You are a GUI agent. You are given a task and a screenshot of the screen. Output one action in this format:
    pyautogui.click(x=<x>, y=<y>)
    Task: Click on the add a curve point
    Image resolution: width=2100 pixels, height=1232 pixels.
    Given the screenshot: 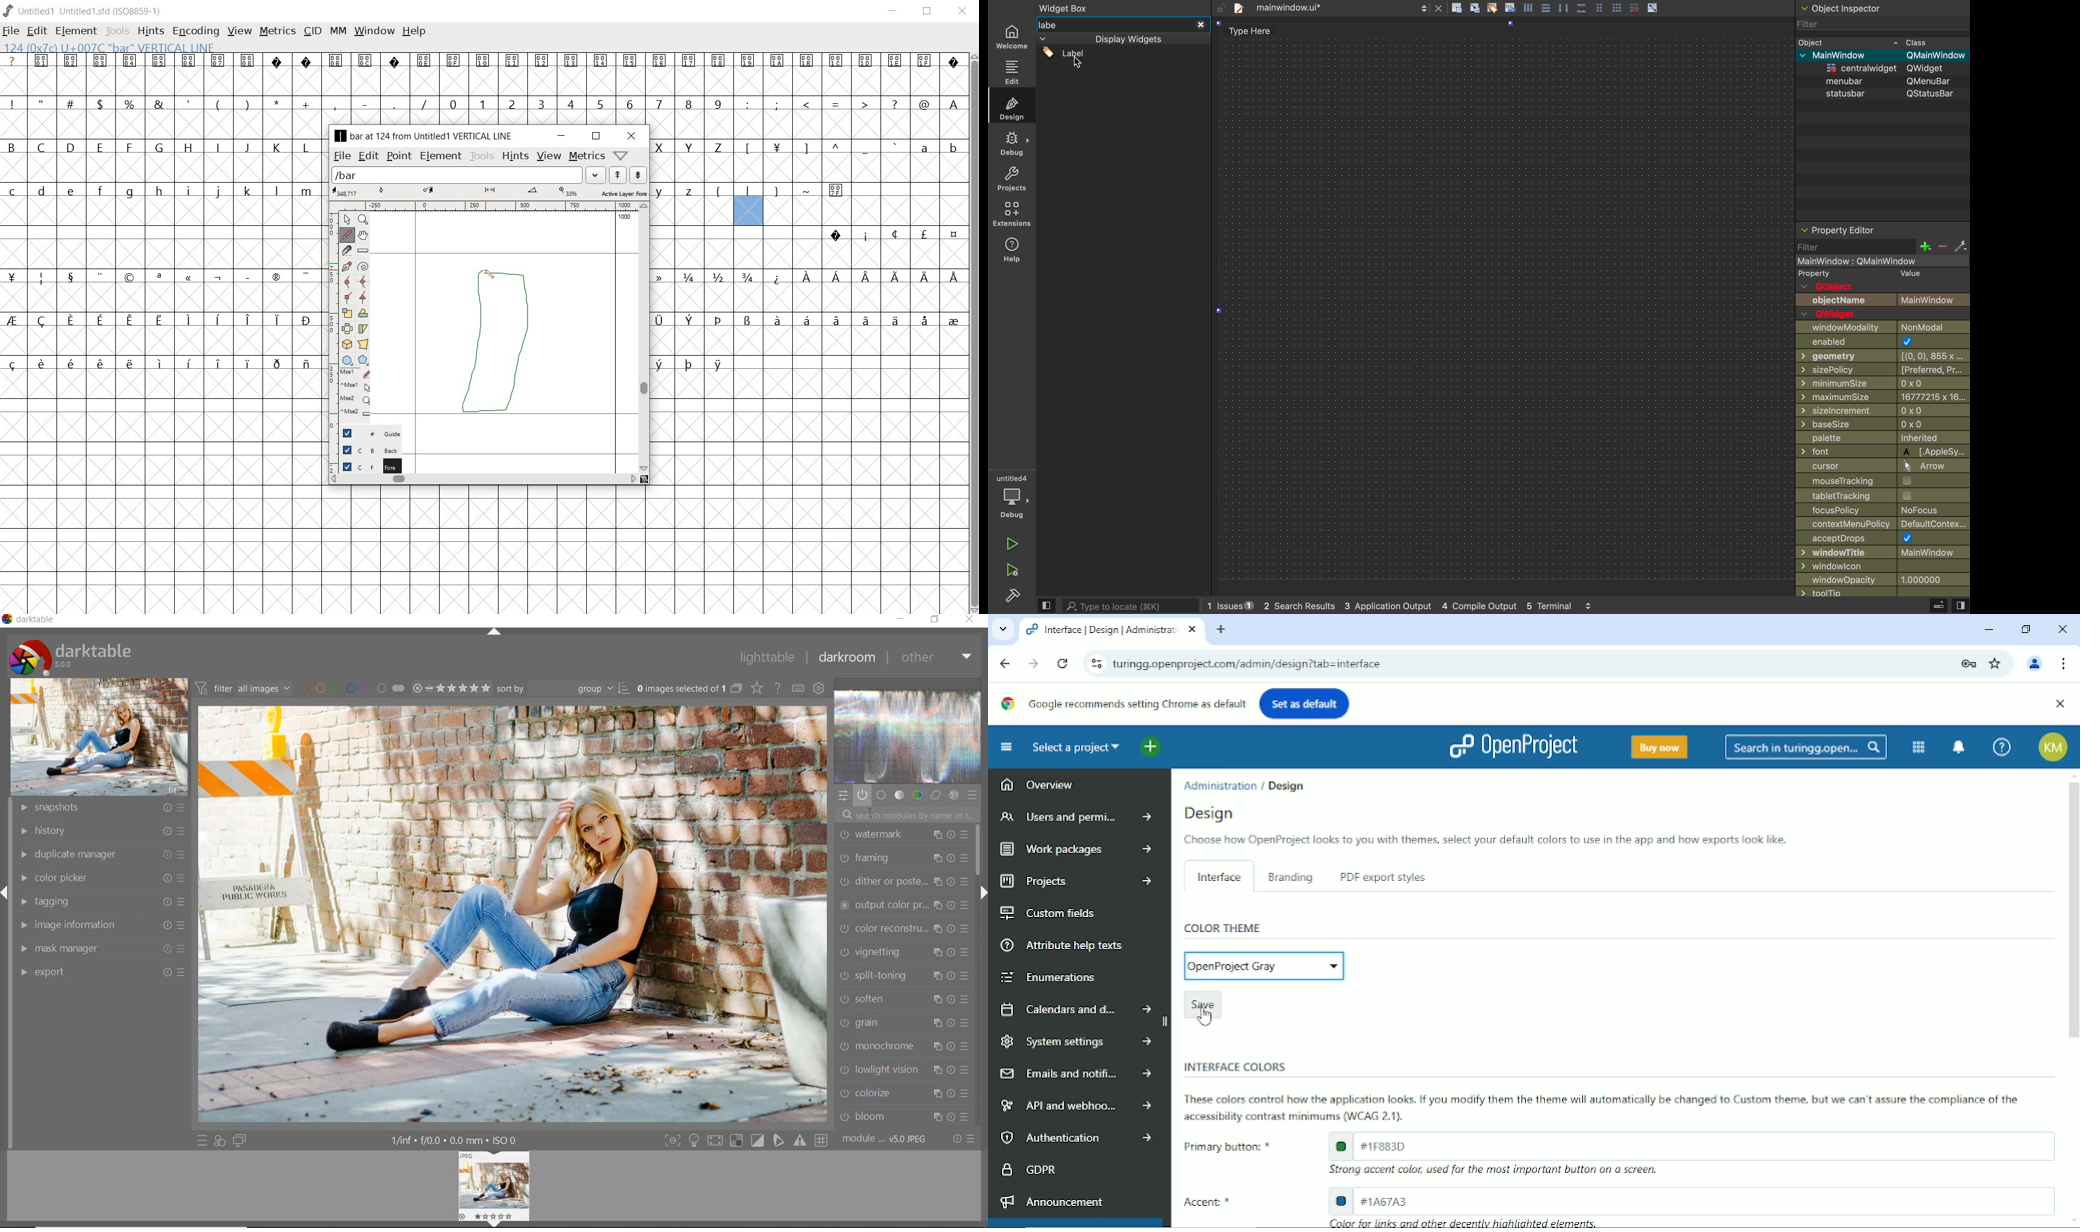 What is the action you would take?
    pyautogui.click(x=346, y=281)
    